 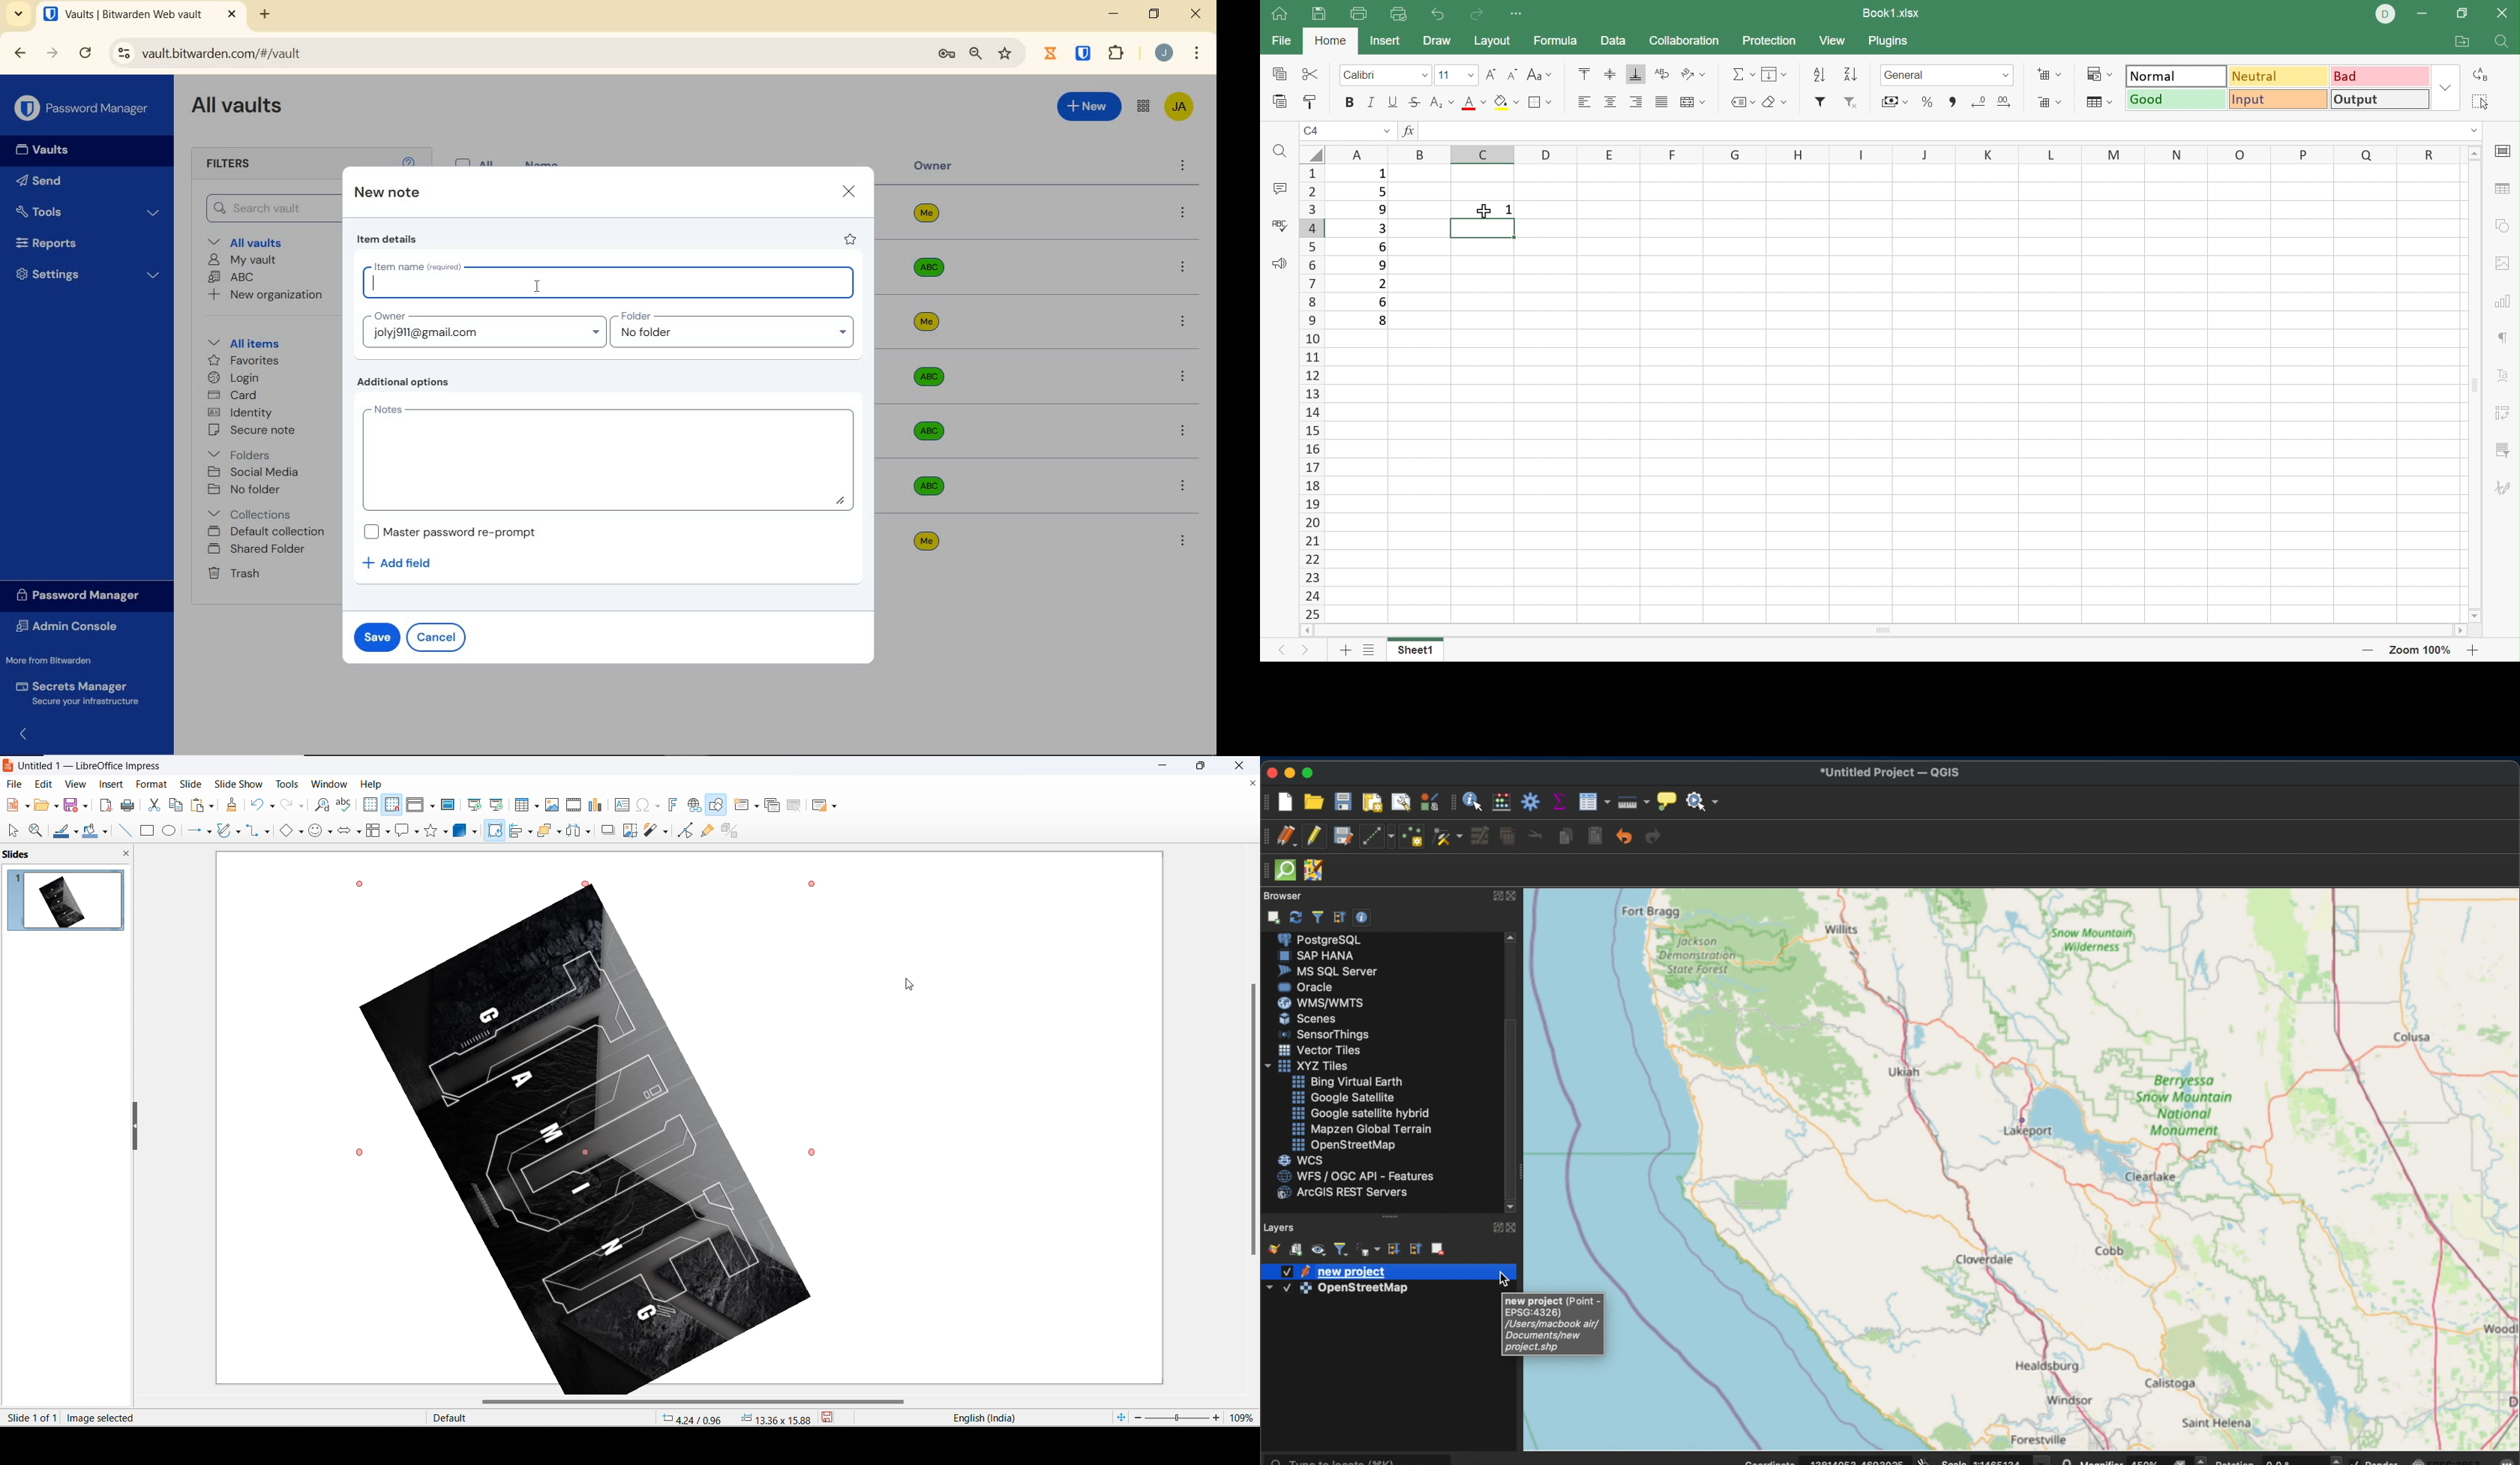 What do you see at coordinates (1342, 1098) in the screenshot?
I see `google satellite` at bounding box center [1342, 1098].